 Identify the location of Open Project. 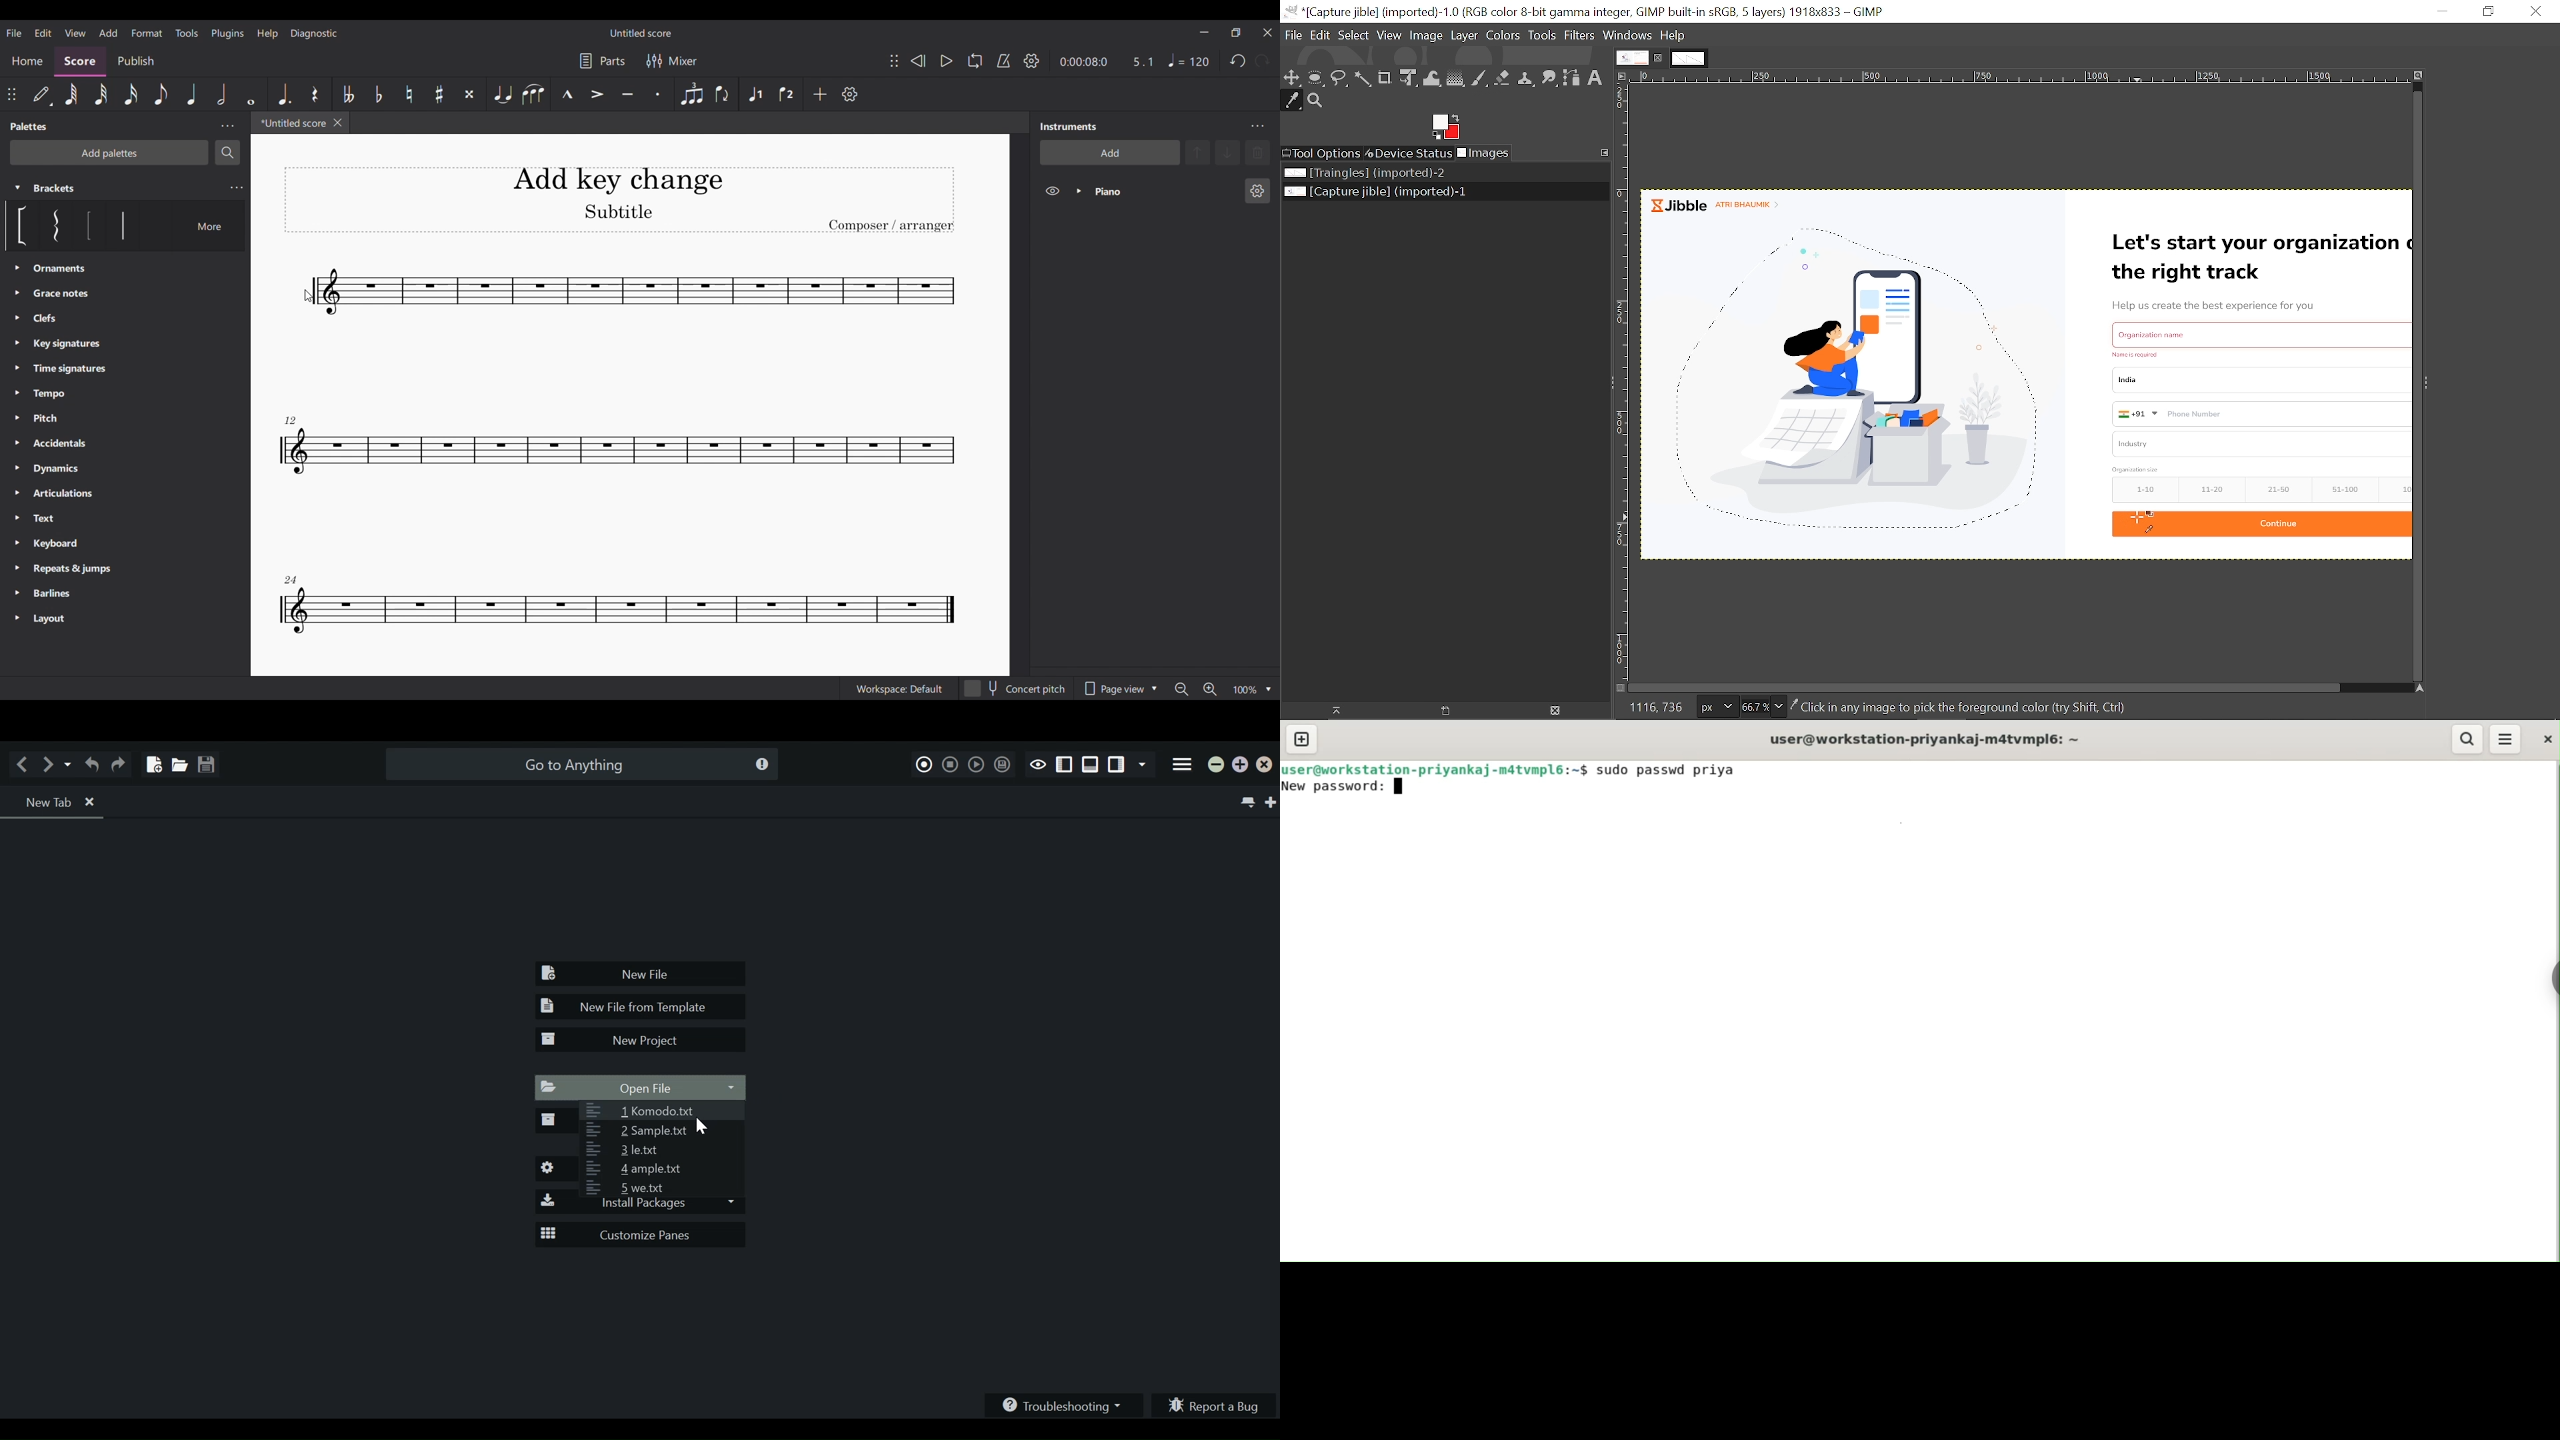
(554, 1123).